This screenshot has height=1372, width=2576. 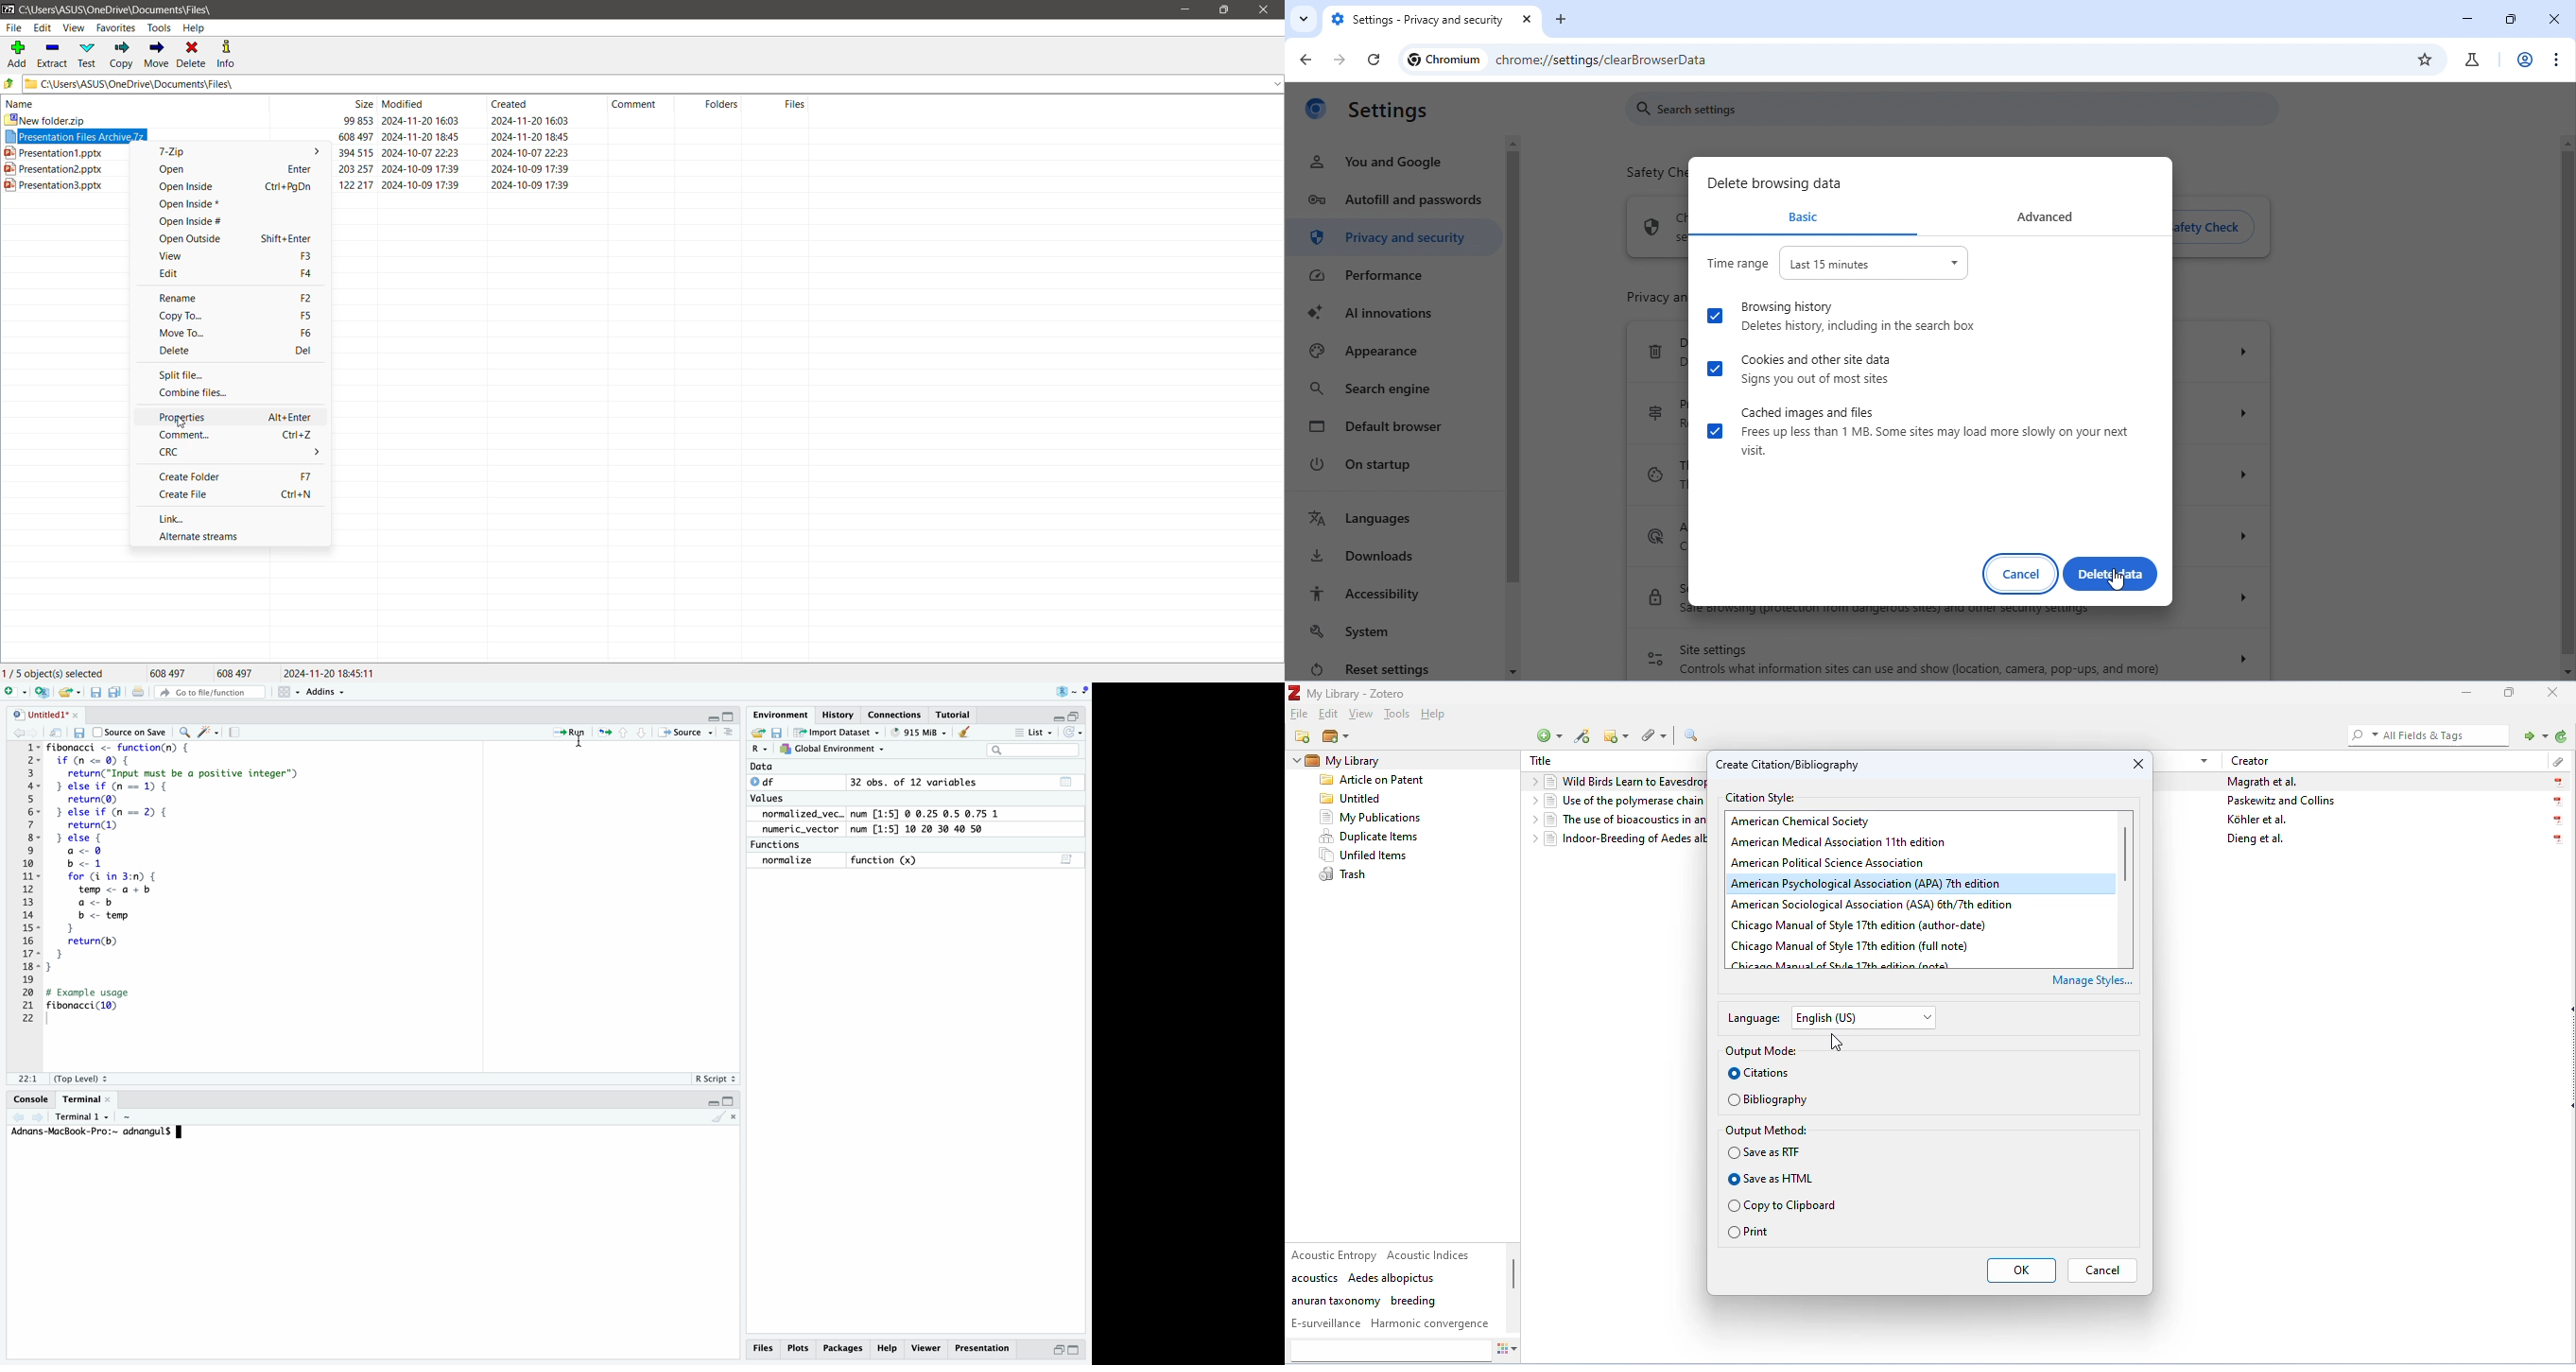 What do you see at coordinates (2021, 1269) in the screenshot?
I see `ok` at bounding box center [2021, 1269].